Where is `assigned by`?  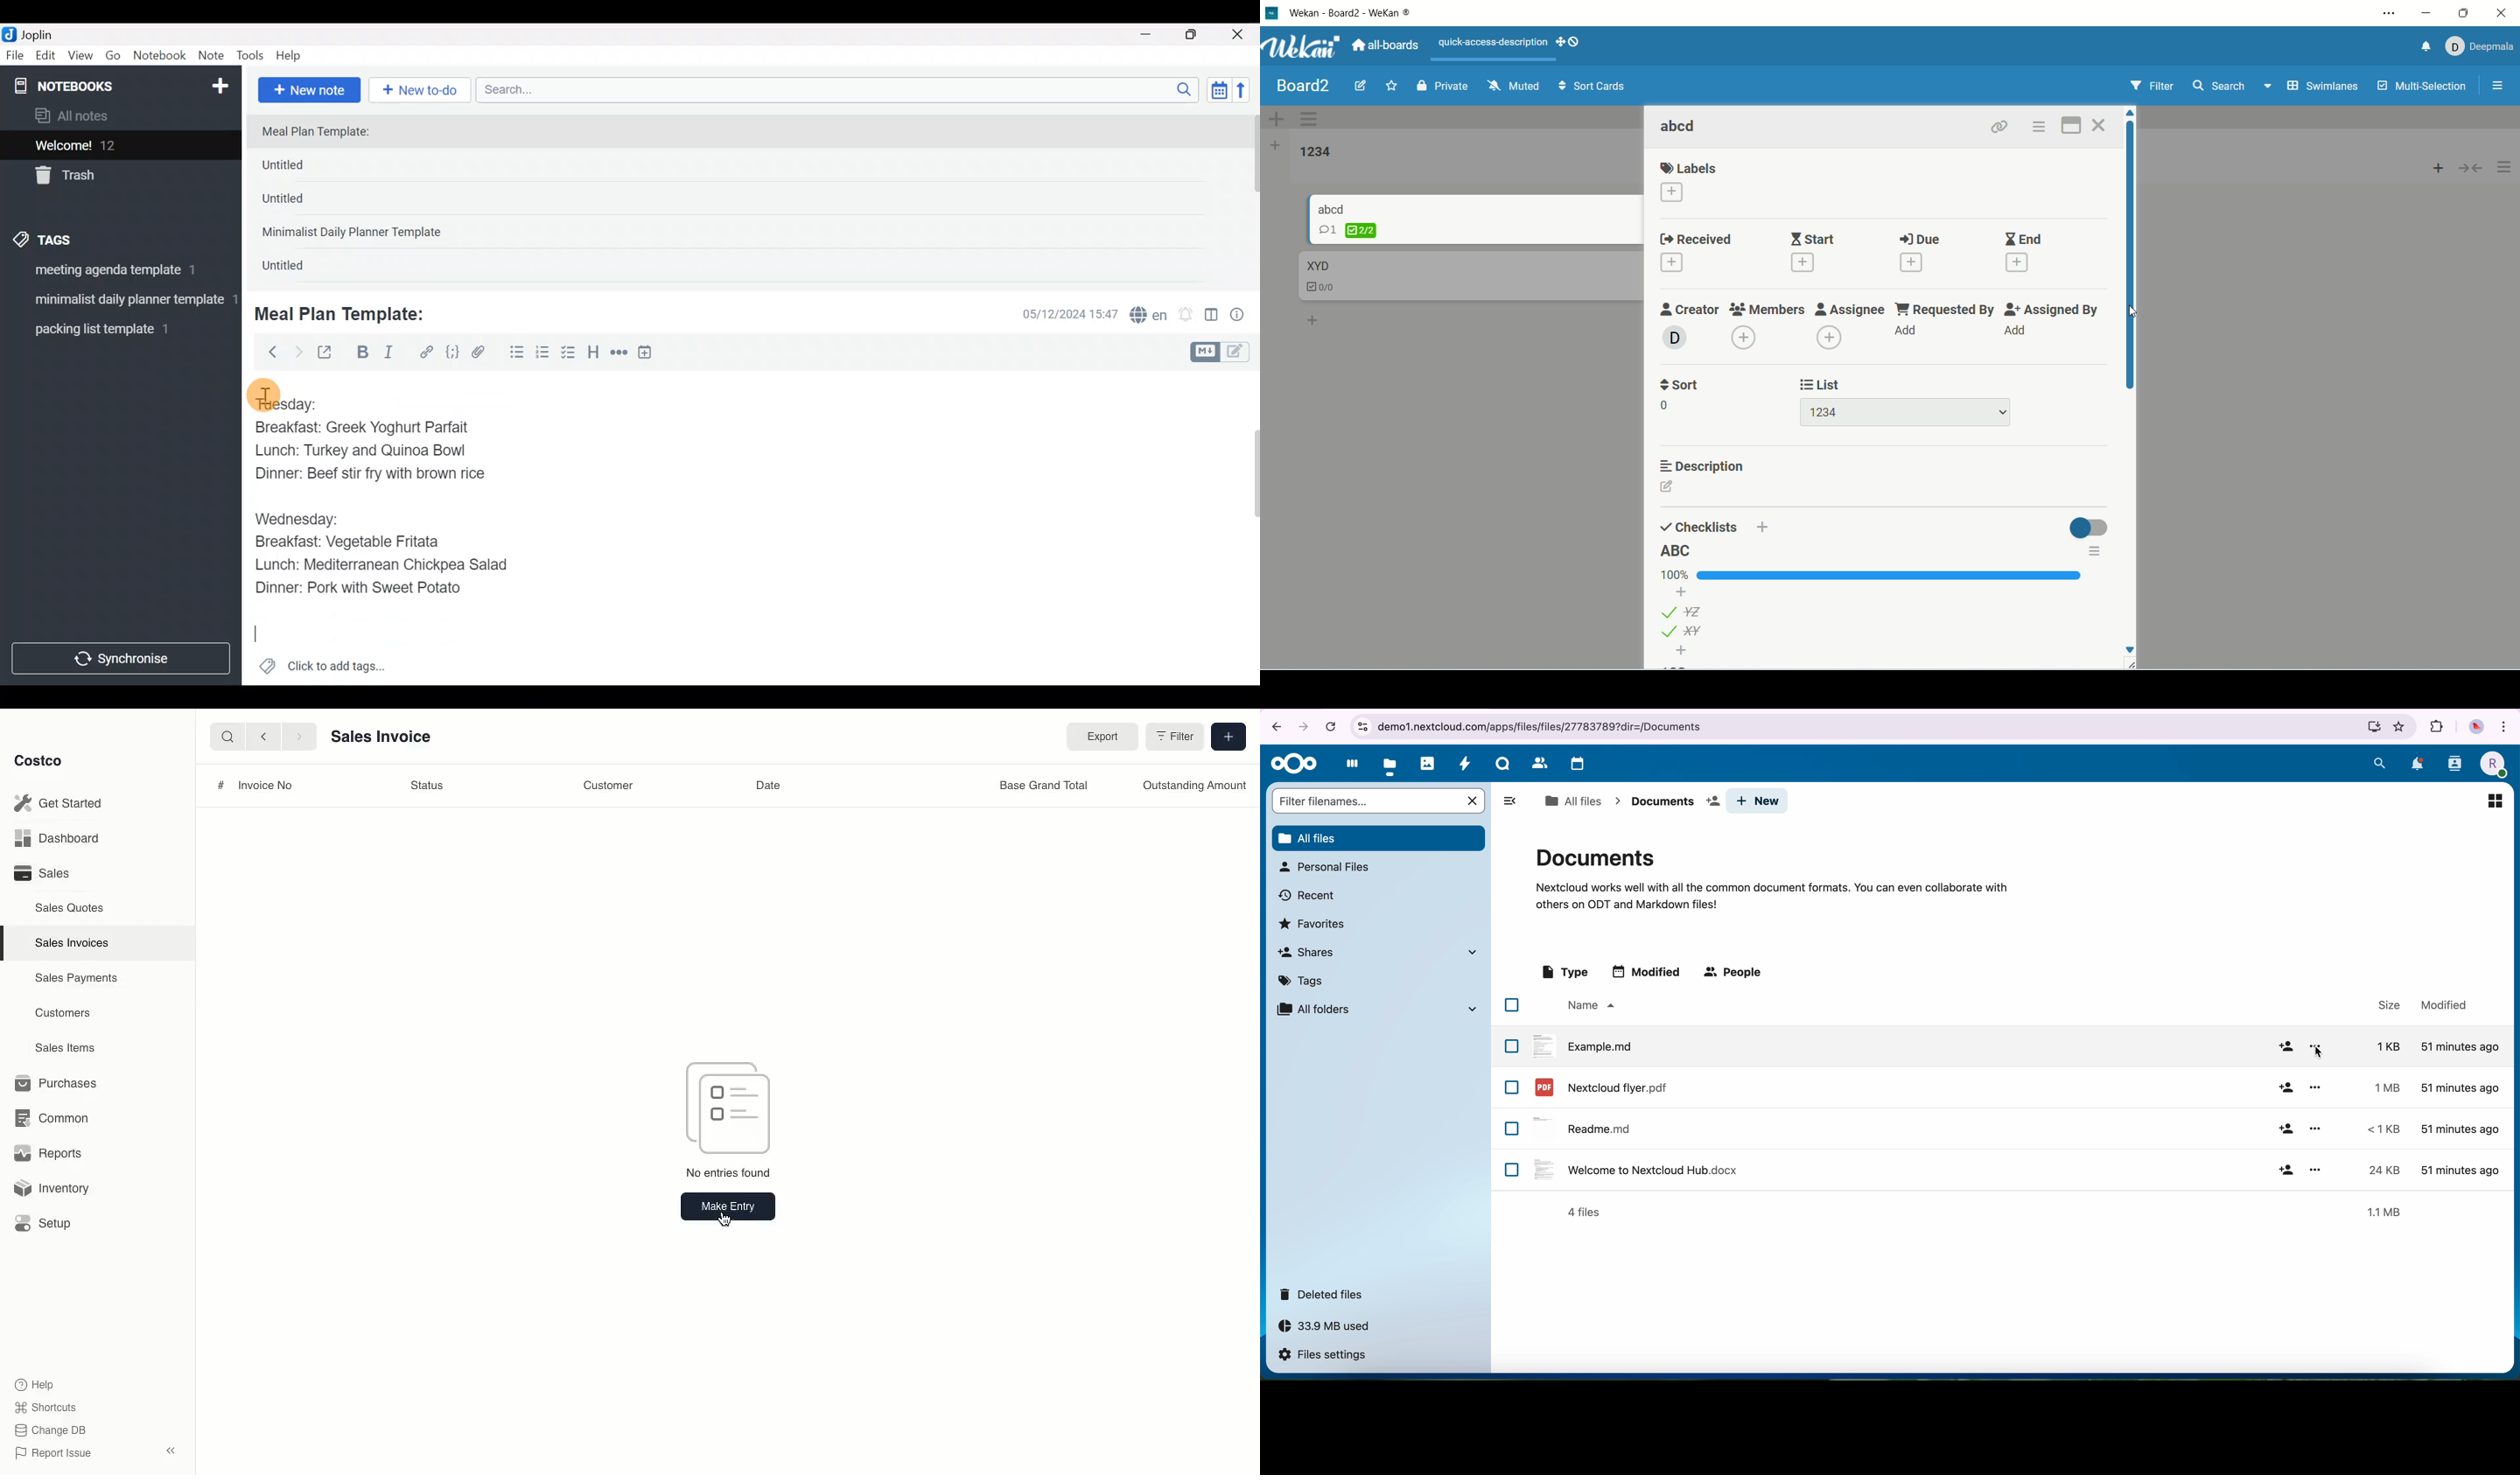
assigned by is located at coordinates (2052, 310).